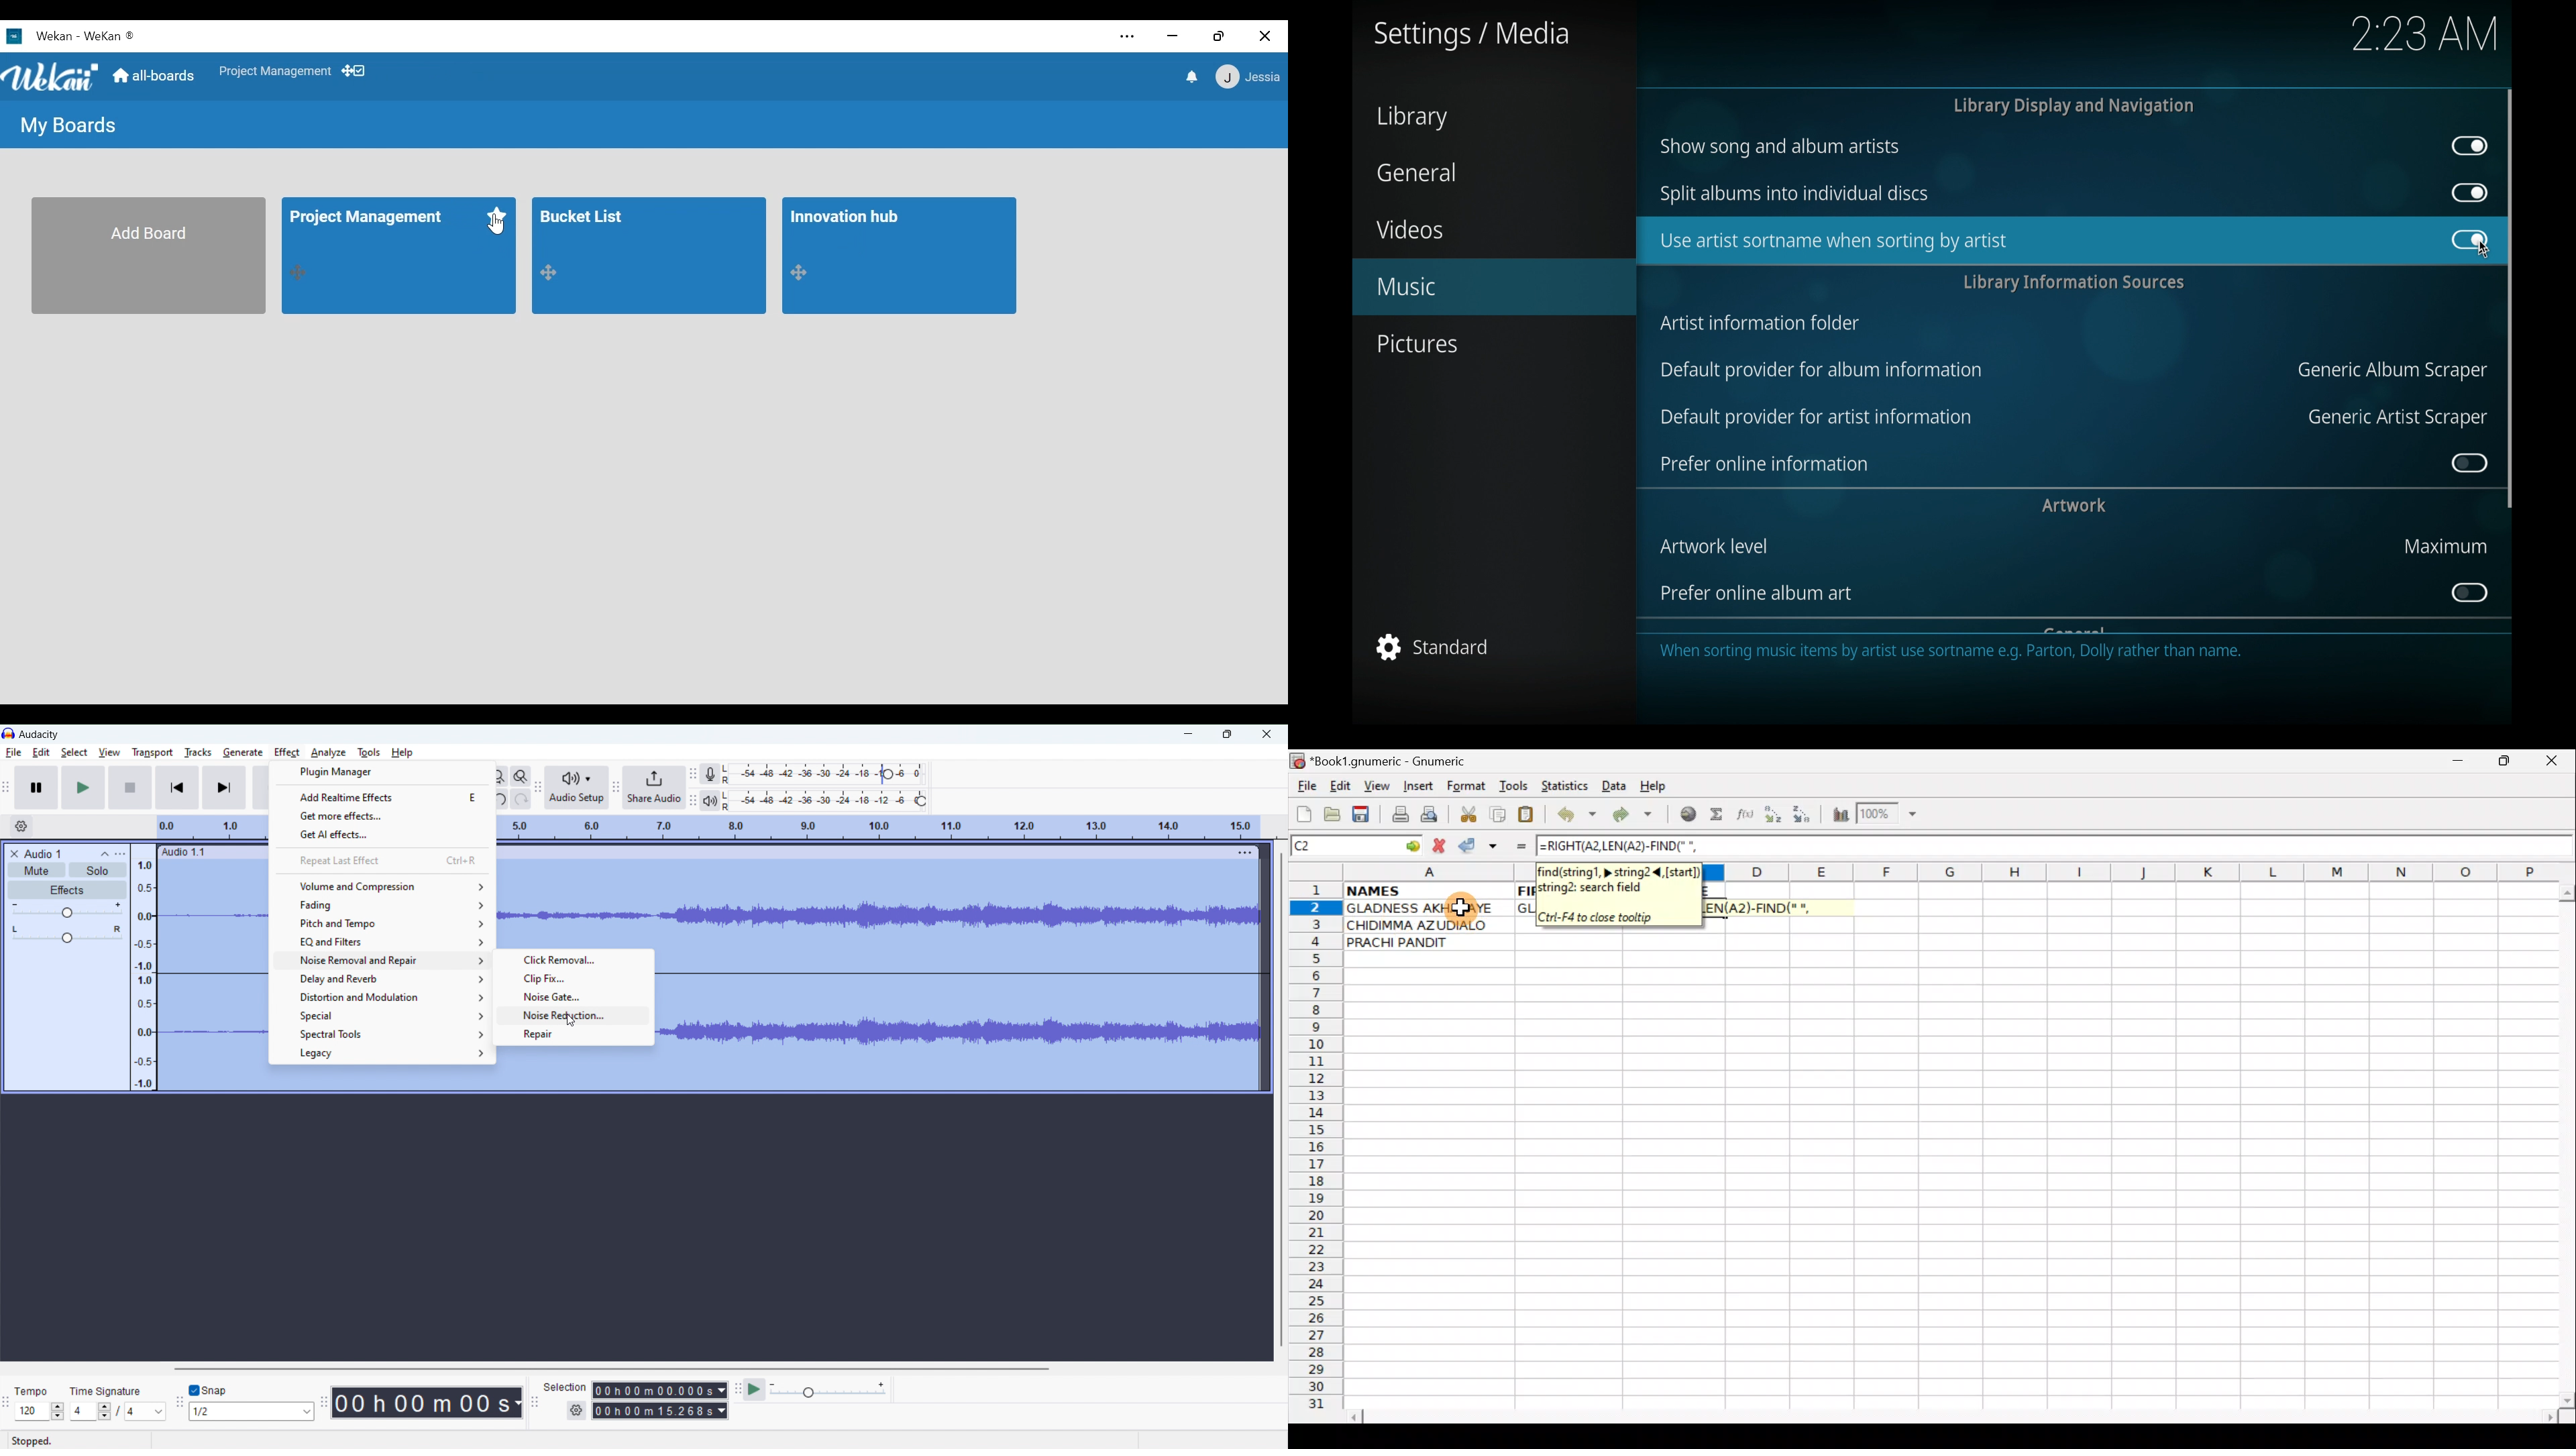 This screenshot has width=2576, height=1456. I want to click on Selection, so click(566, 1387).